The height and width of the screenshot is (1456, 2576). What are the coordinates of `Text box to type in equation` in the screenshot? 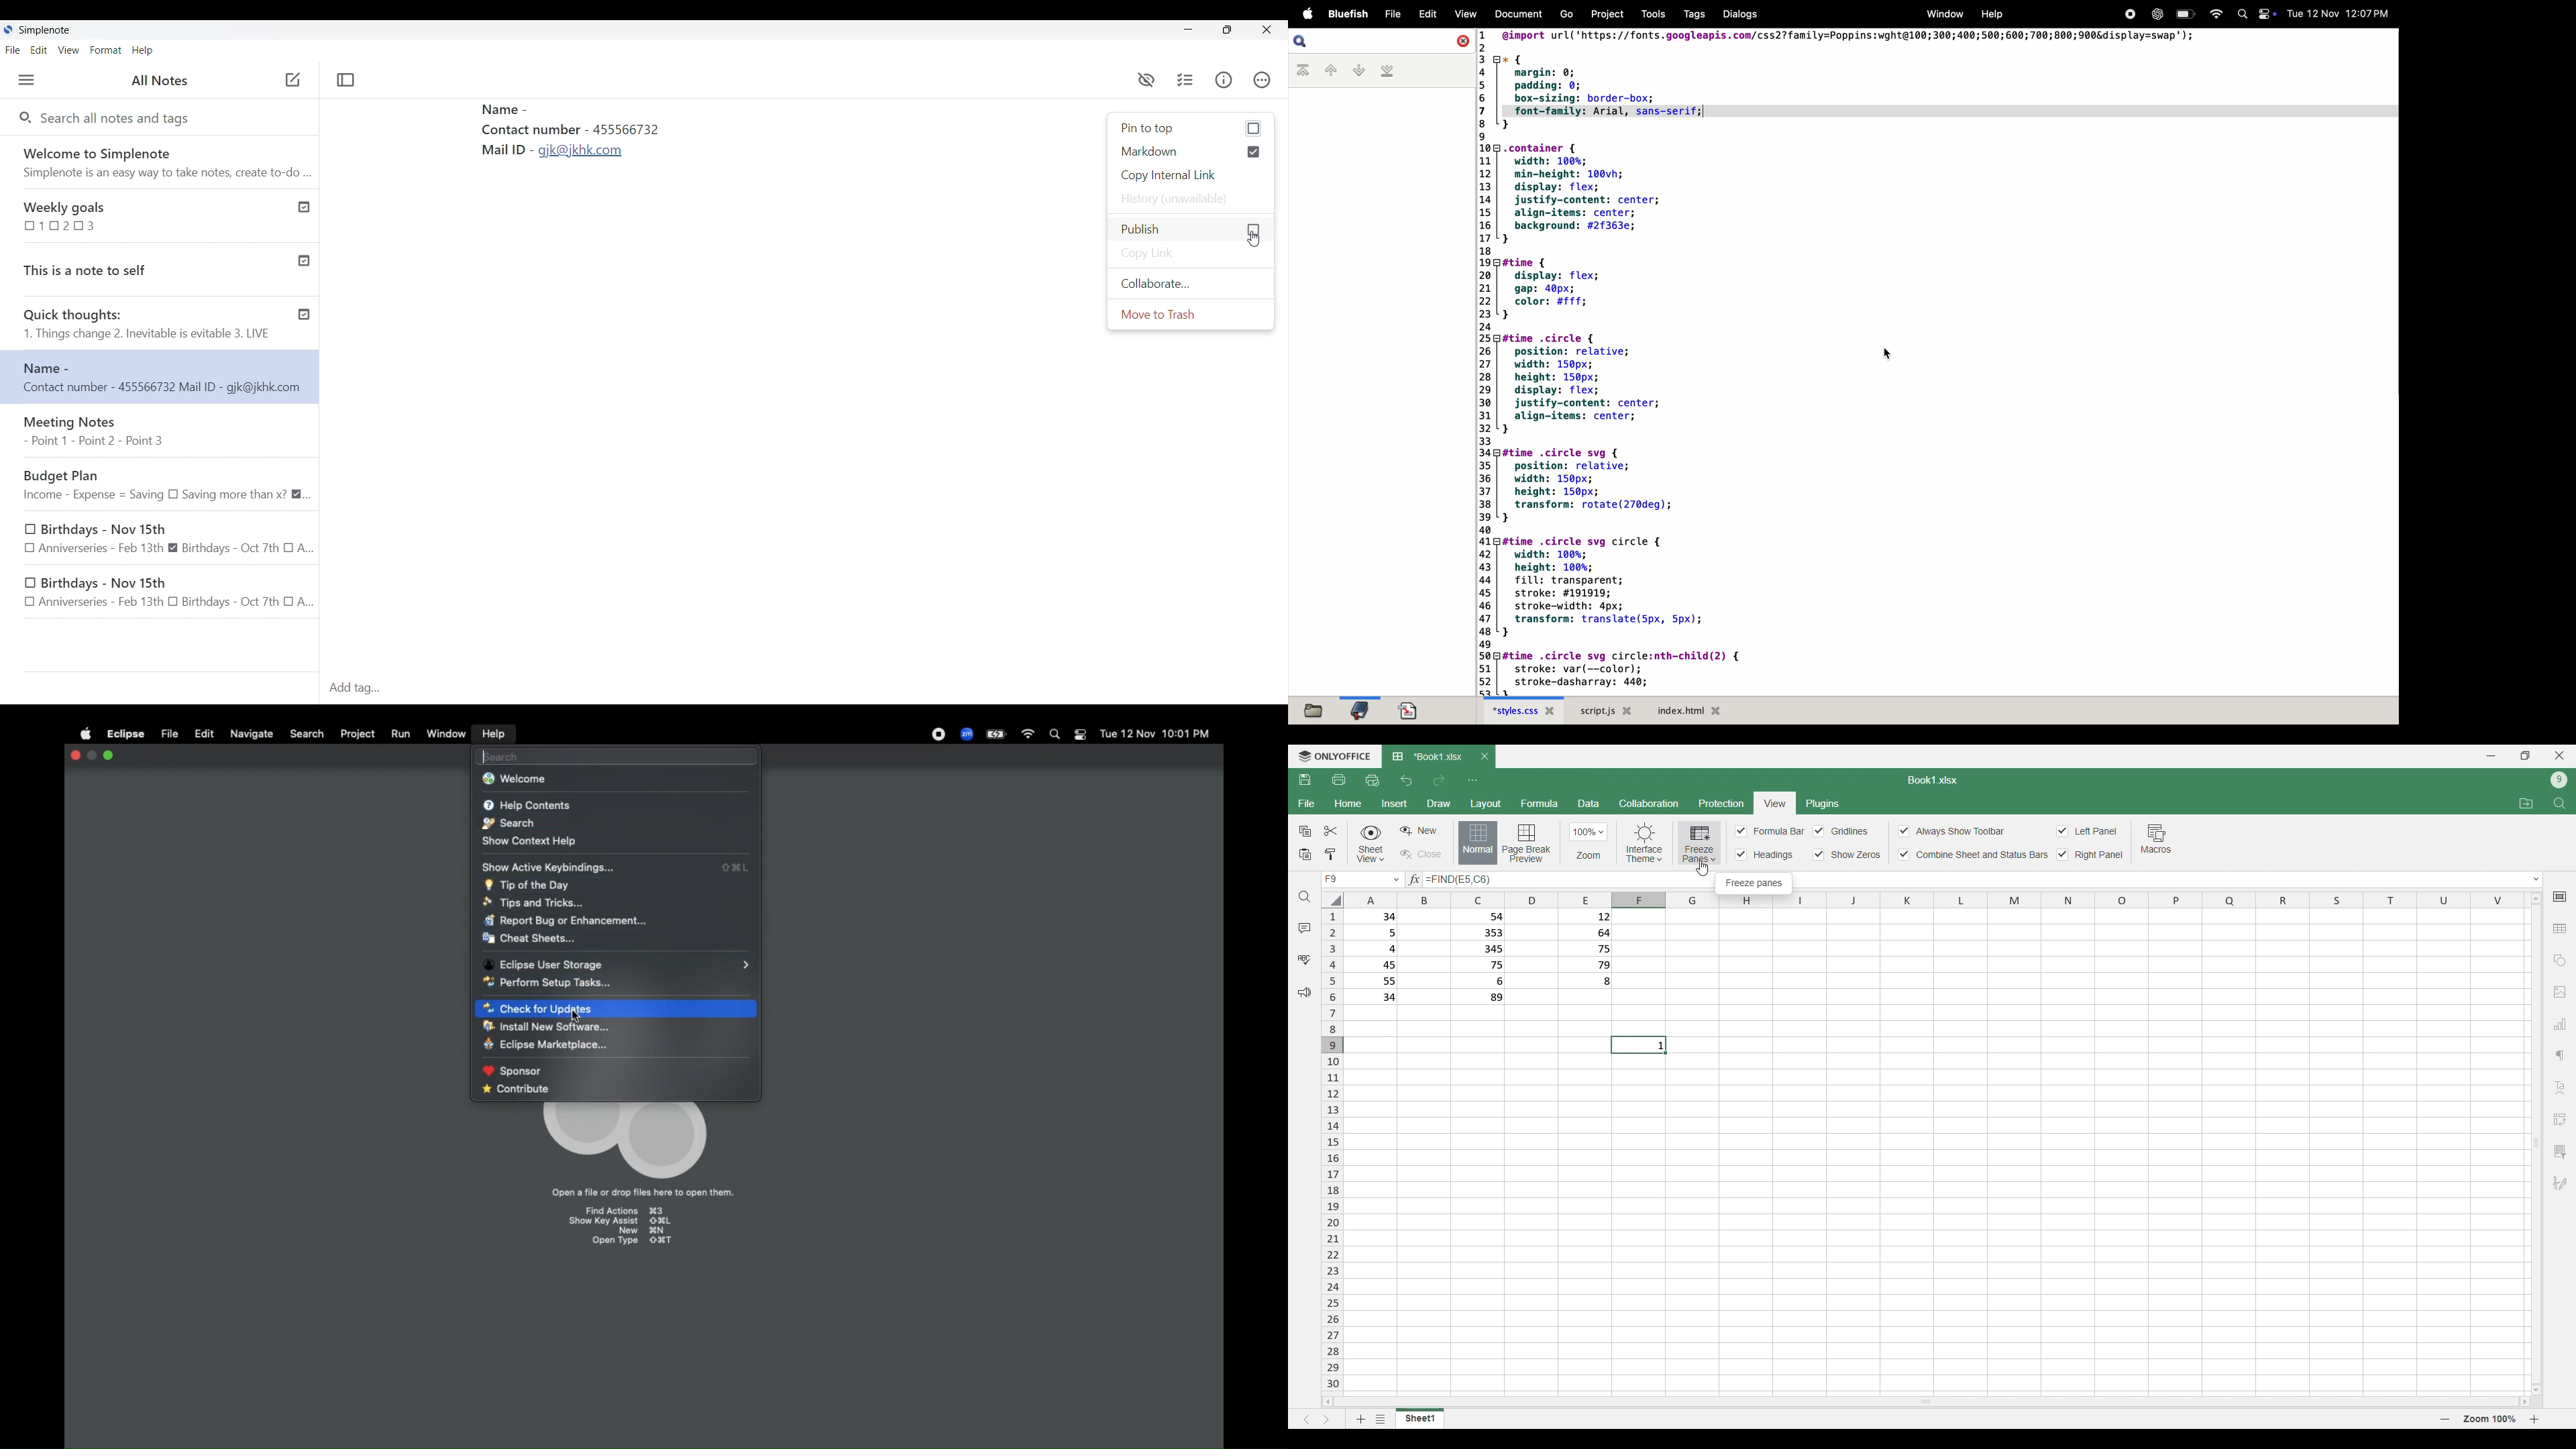 It's located at (1558, 881).